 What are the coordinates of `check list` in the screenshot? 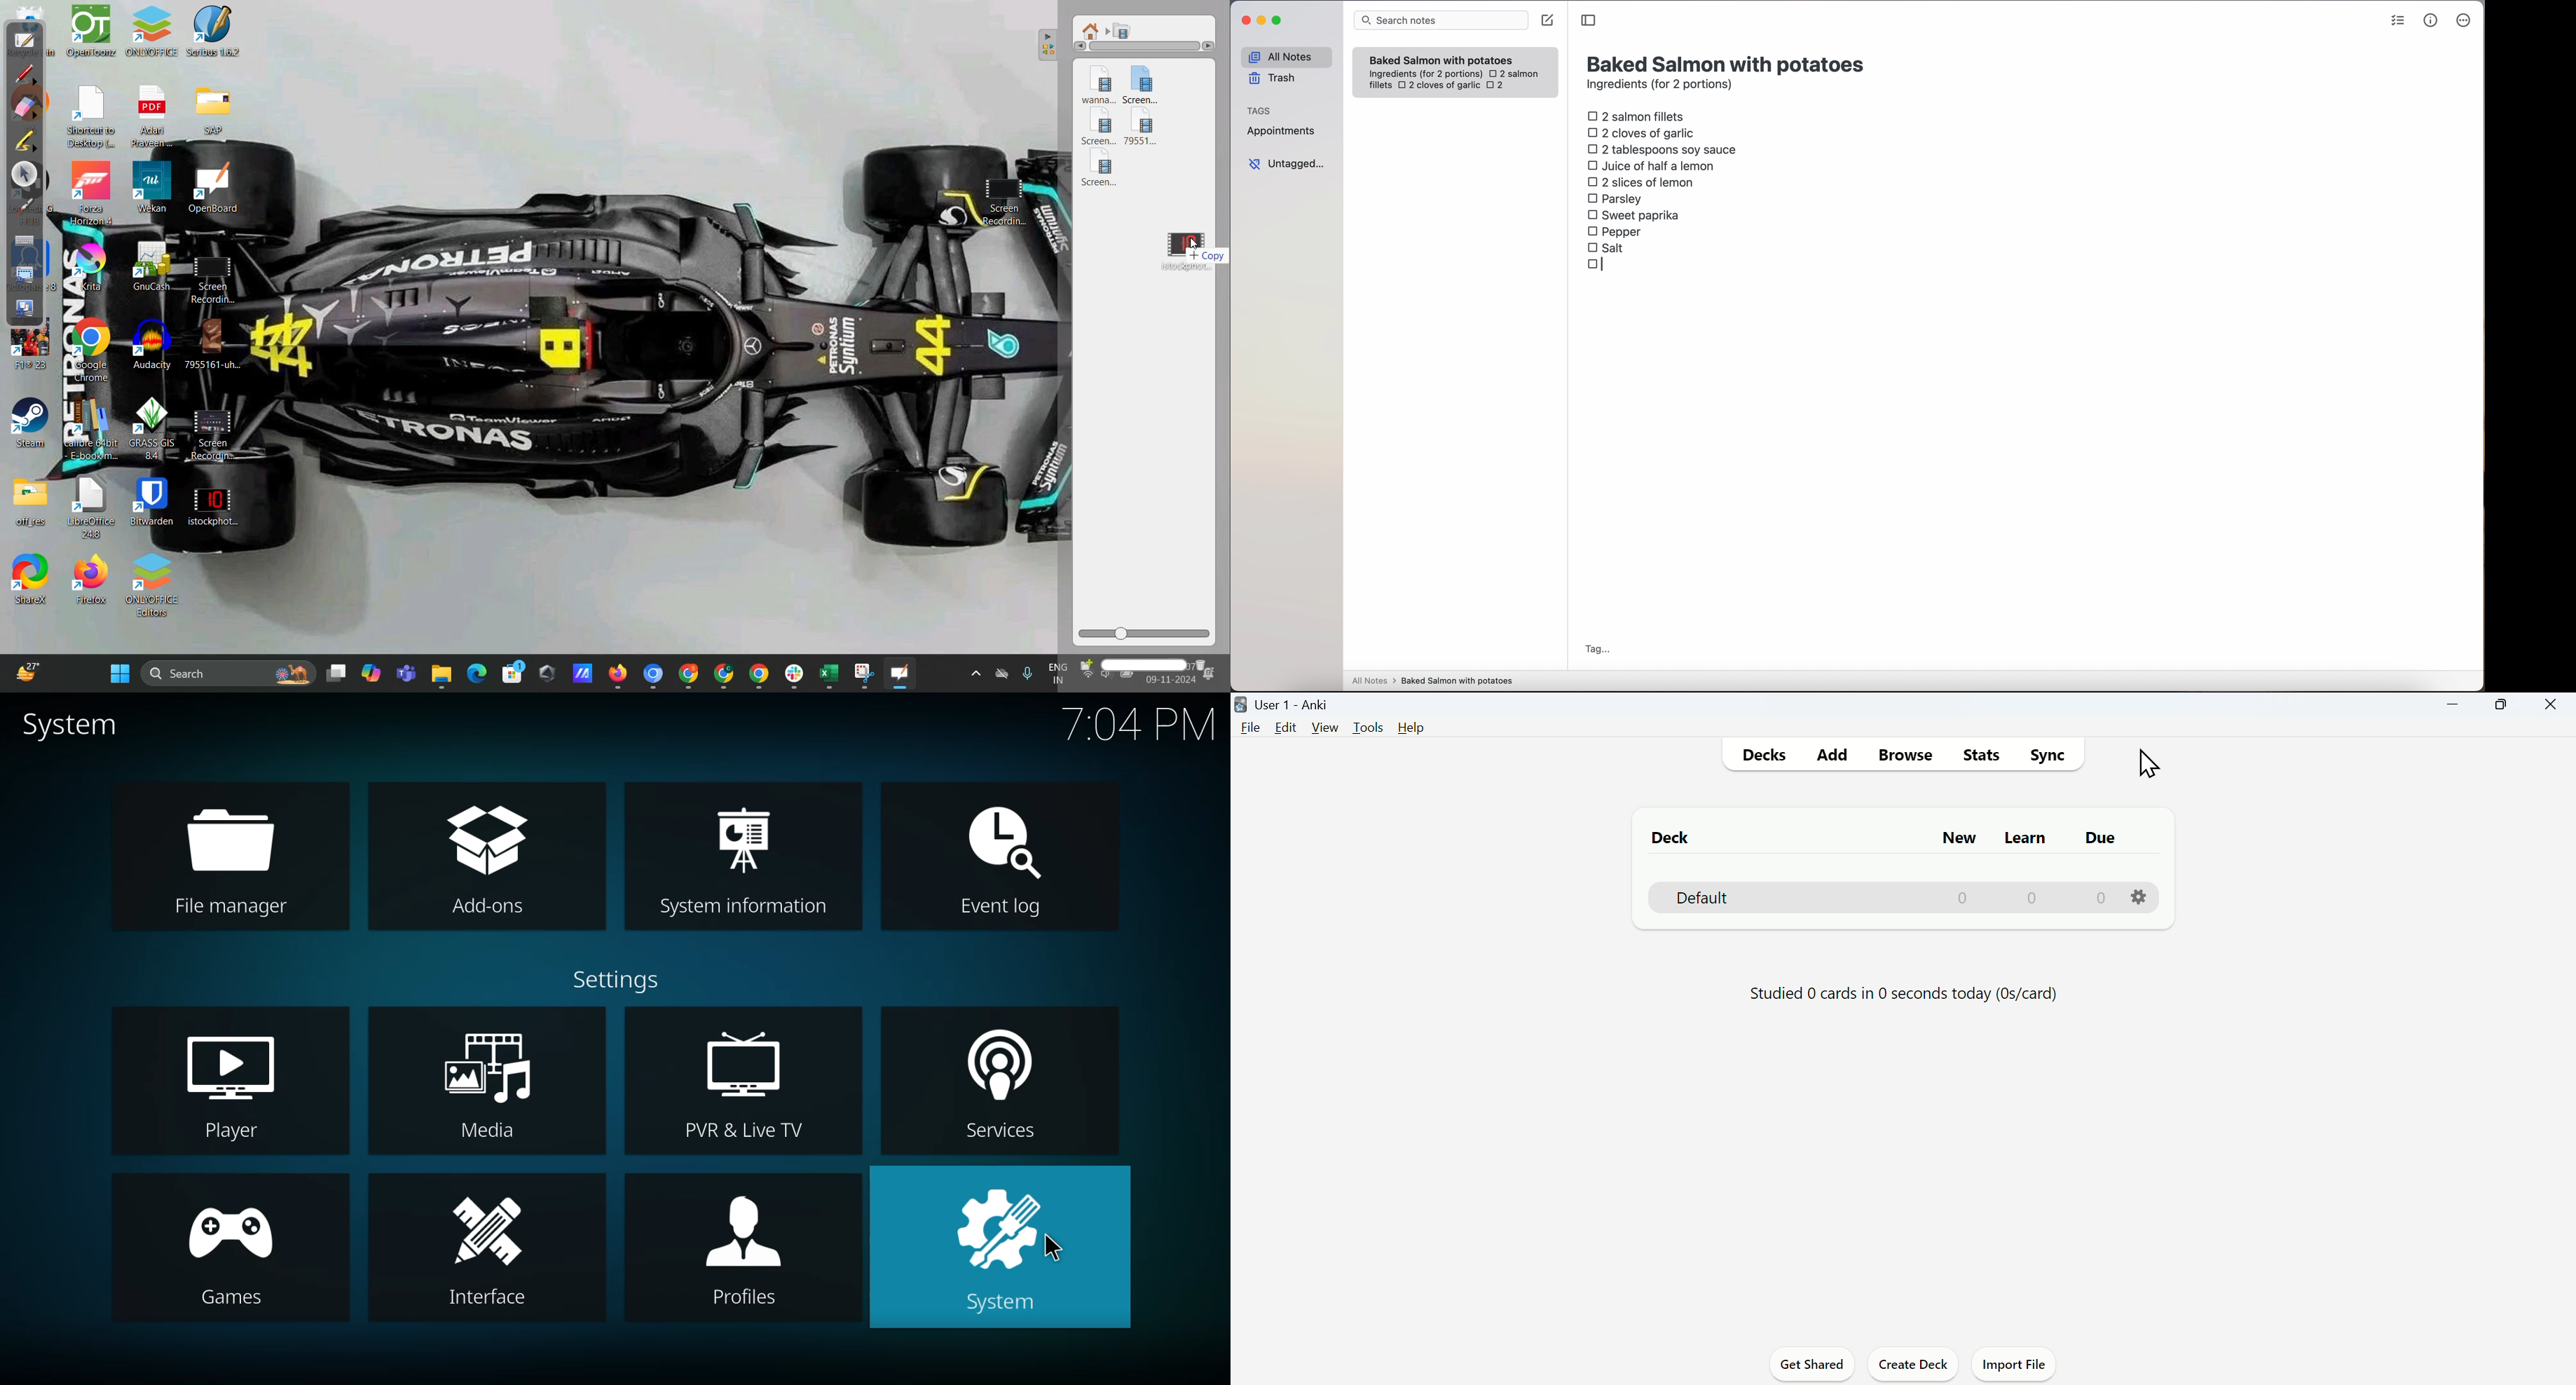 It's located at (2398, 21).